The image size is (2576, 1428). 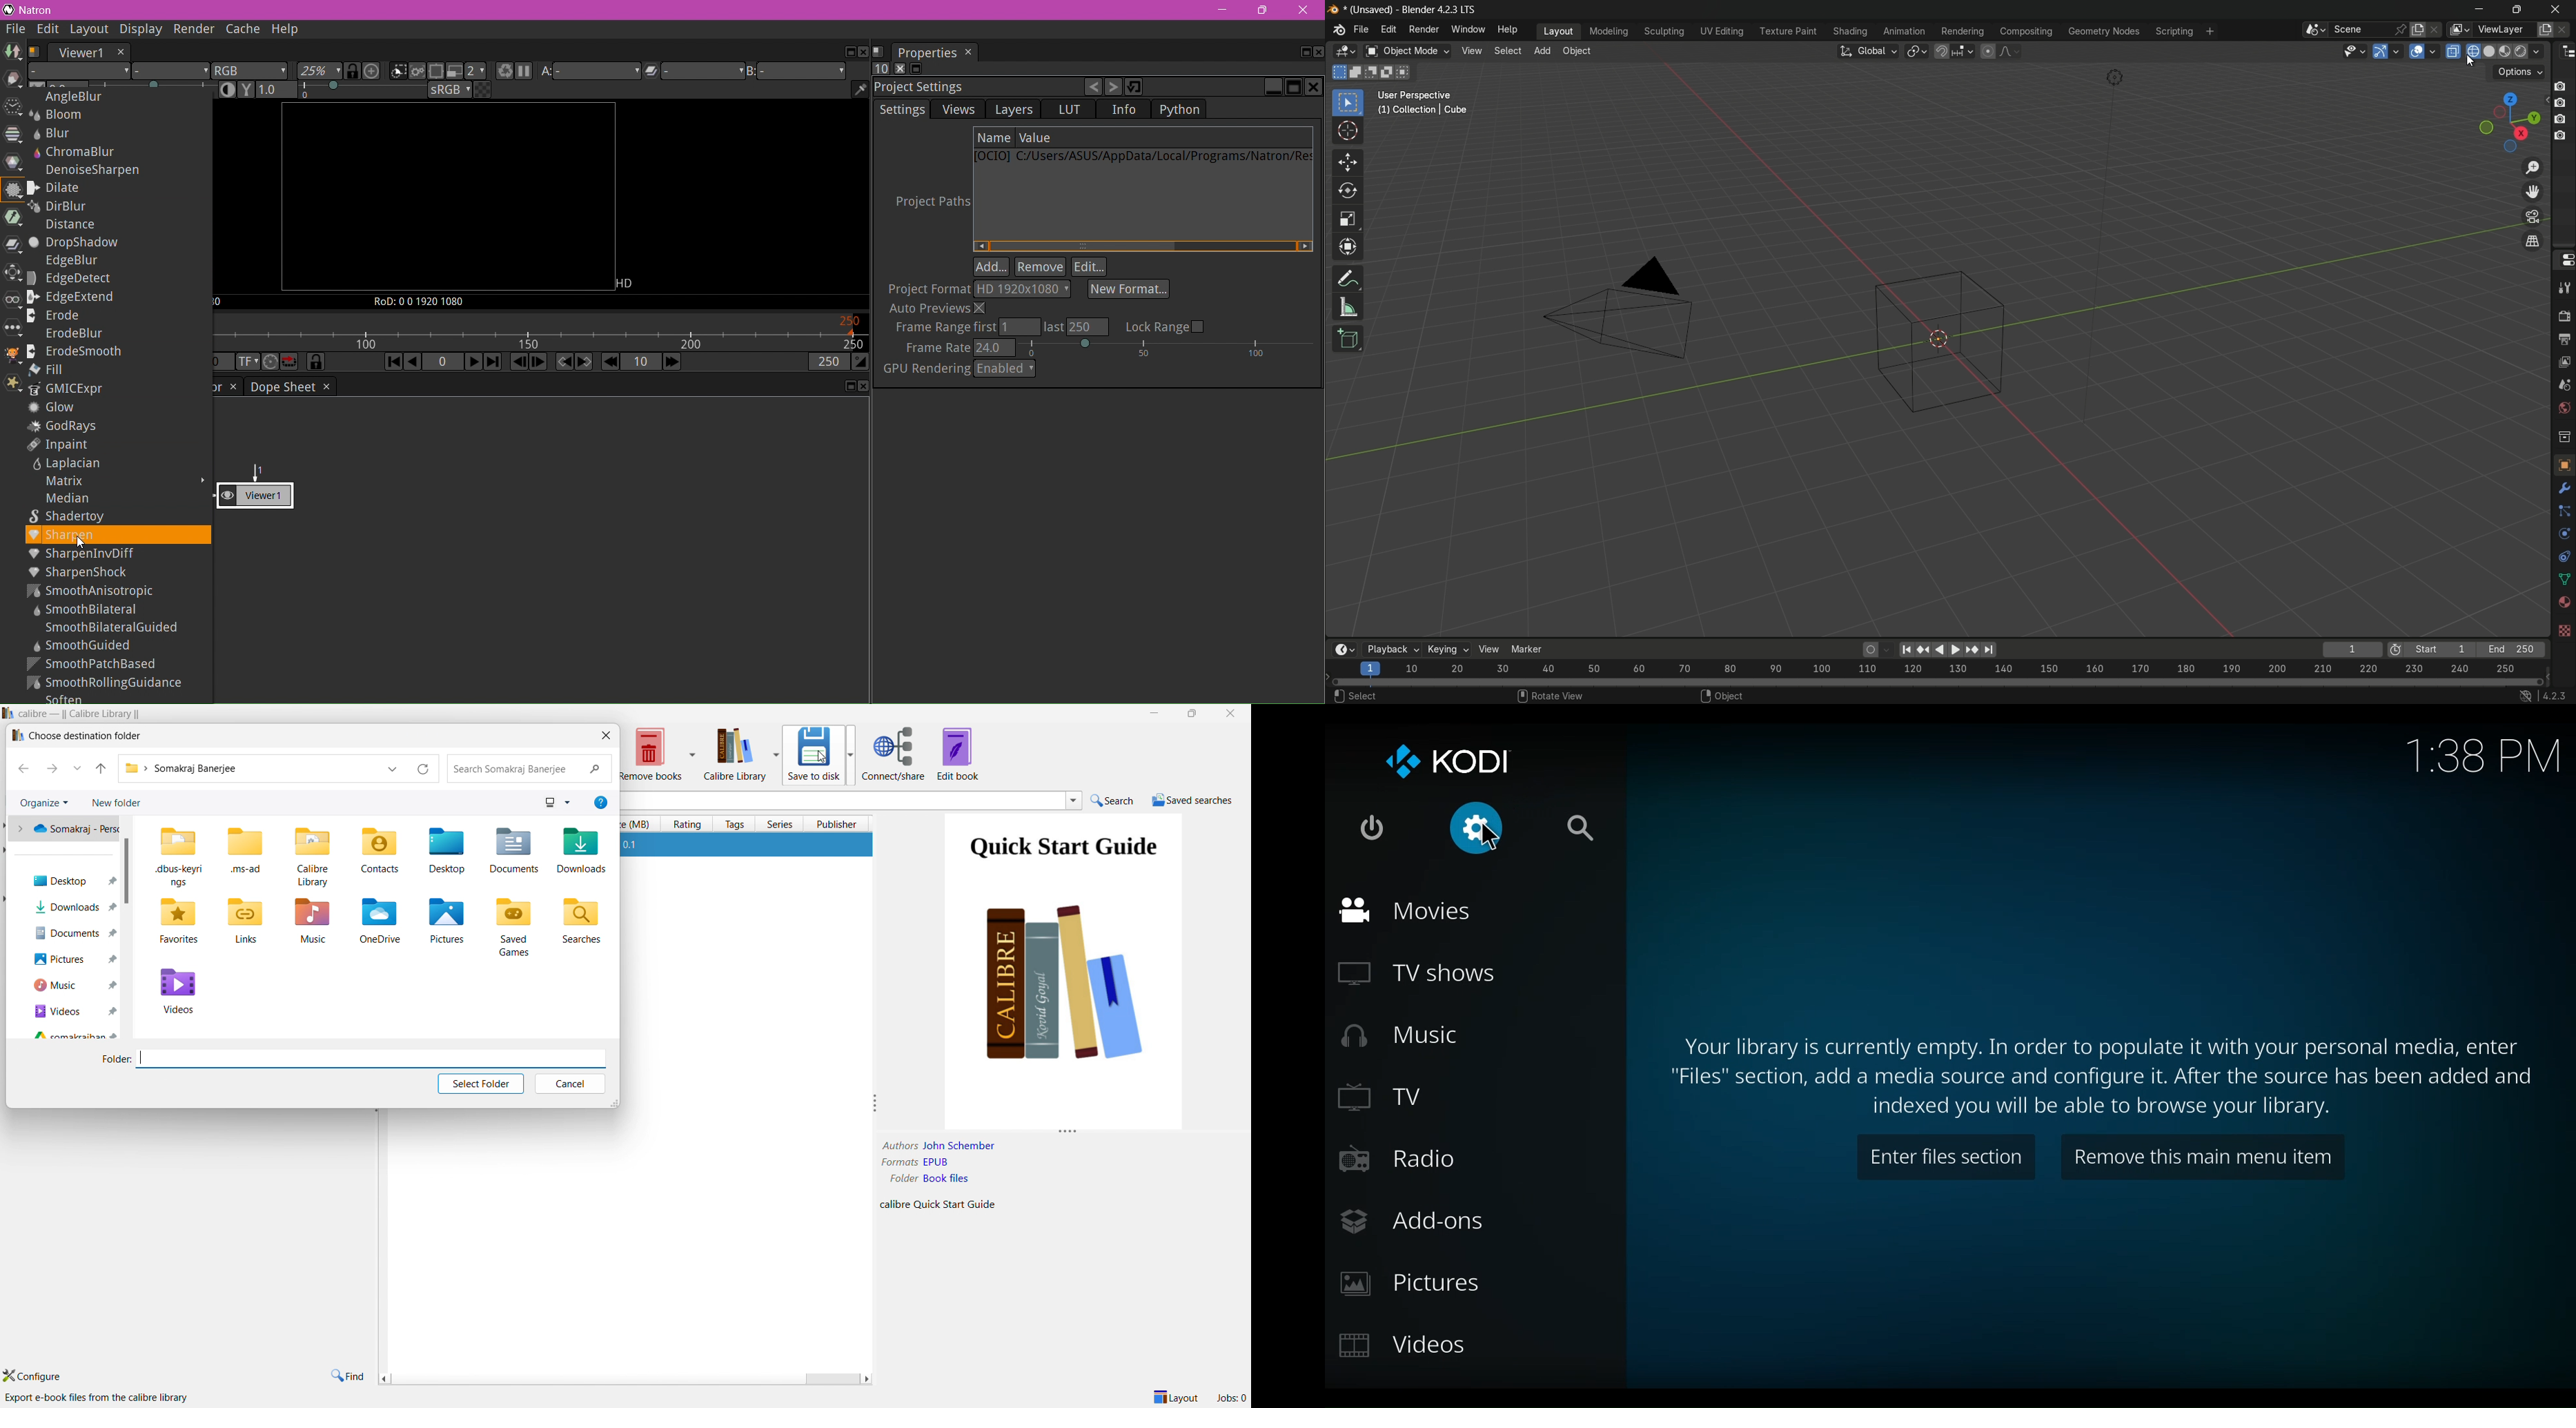 What do you see at coordinates (959, 369) in the screenshot?
I see `GPU Rendering -enable/disable` at bounding box center [959, 369].